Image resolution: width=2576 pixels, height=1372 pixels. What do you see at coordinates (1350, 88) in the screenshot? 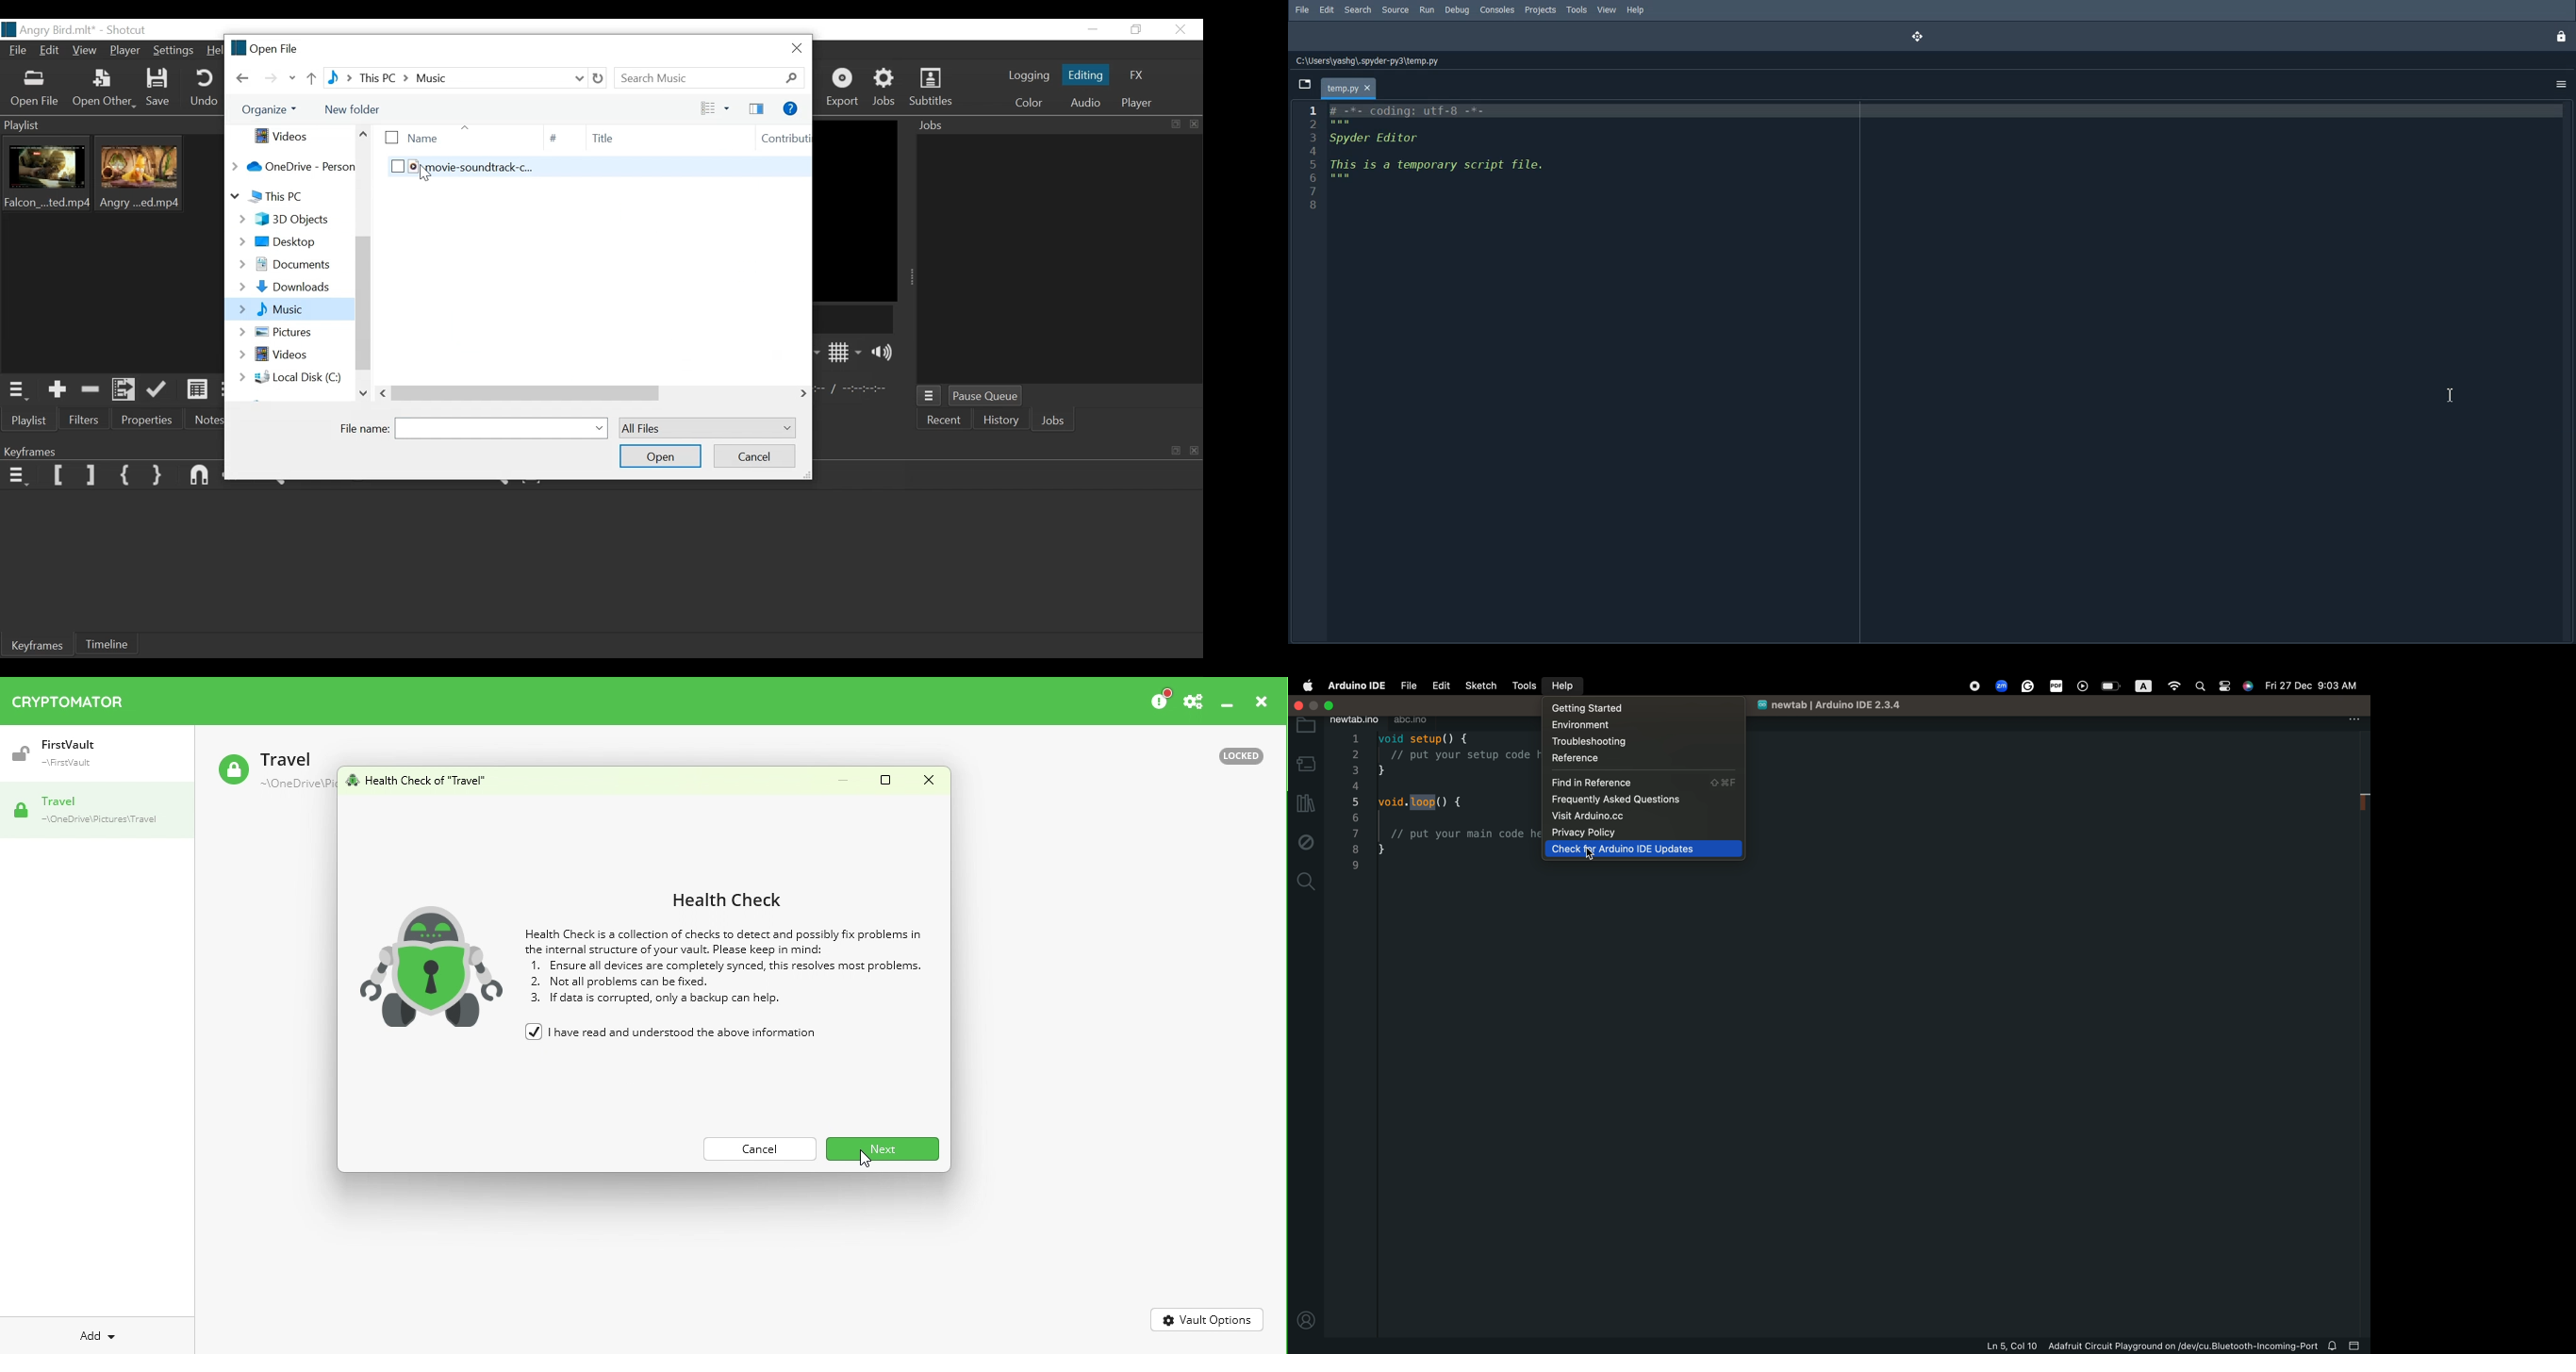
I see `temp.py` at bounding box center [1350, 88].